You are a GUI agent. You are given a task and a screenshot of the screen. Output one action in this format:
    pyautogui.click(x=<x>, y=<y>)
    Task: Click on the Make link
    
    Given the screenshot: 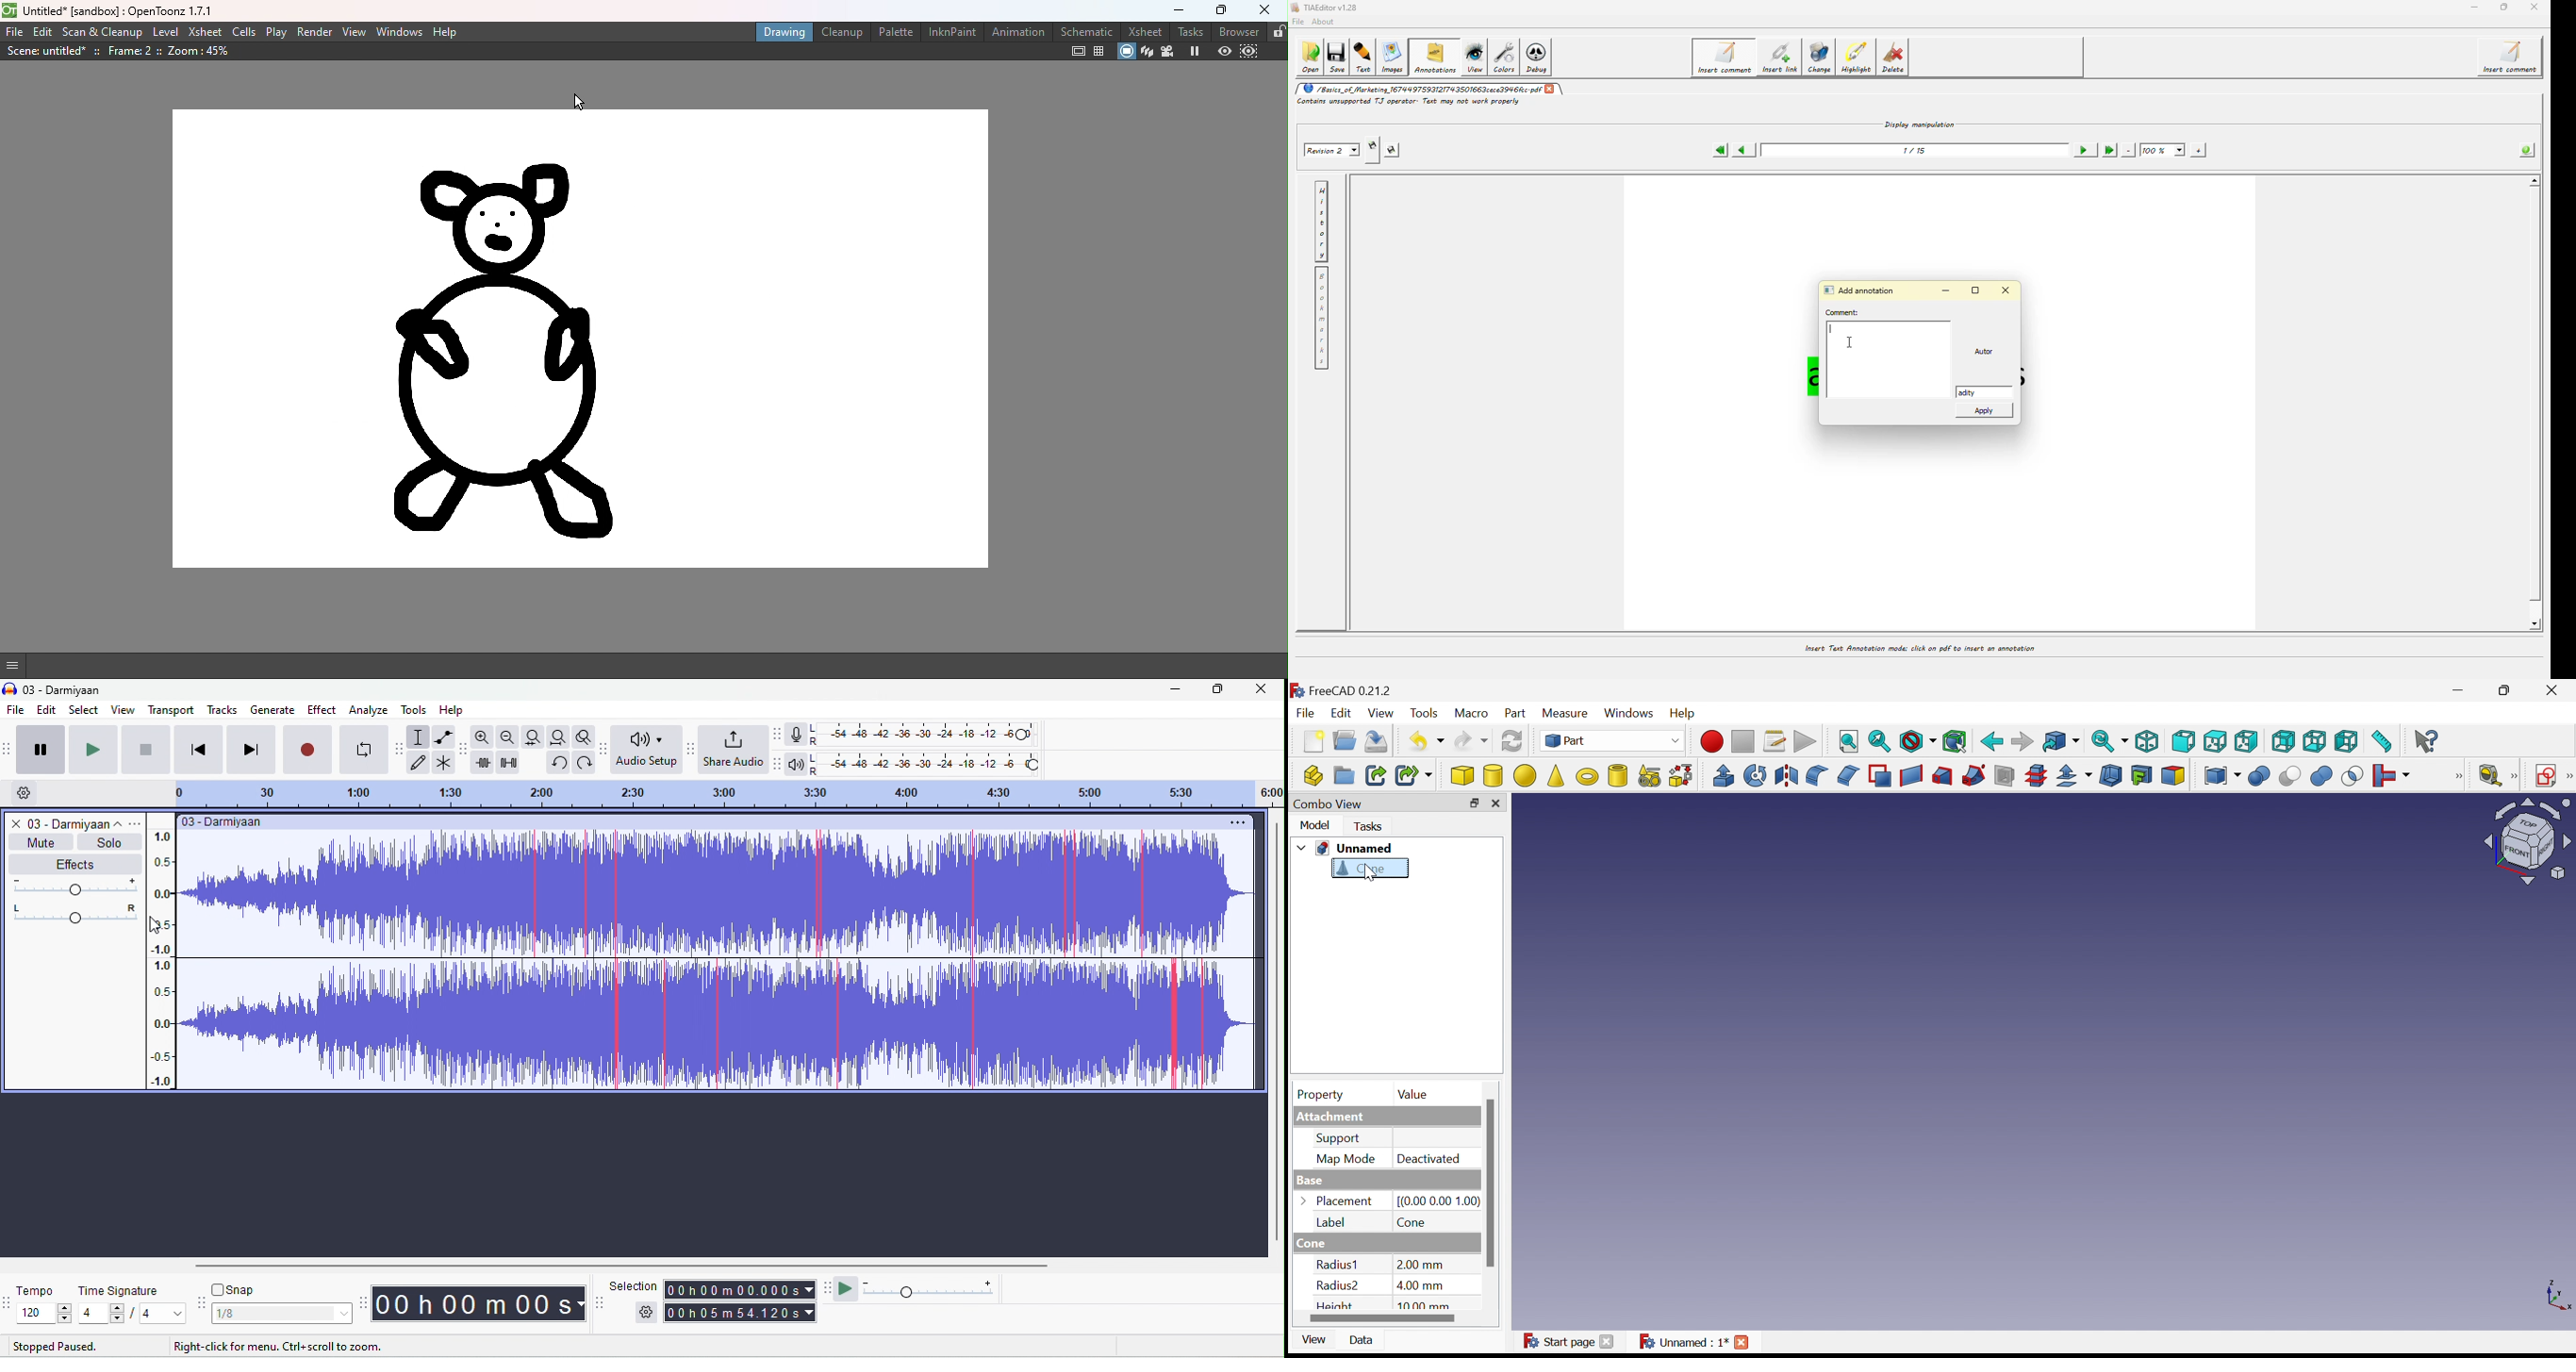 What is the action you would take?
    pyautogui.click(x=1376, y=775)
    